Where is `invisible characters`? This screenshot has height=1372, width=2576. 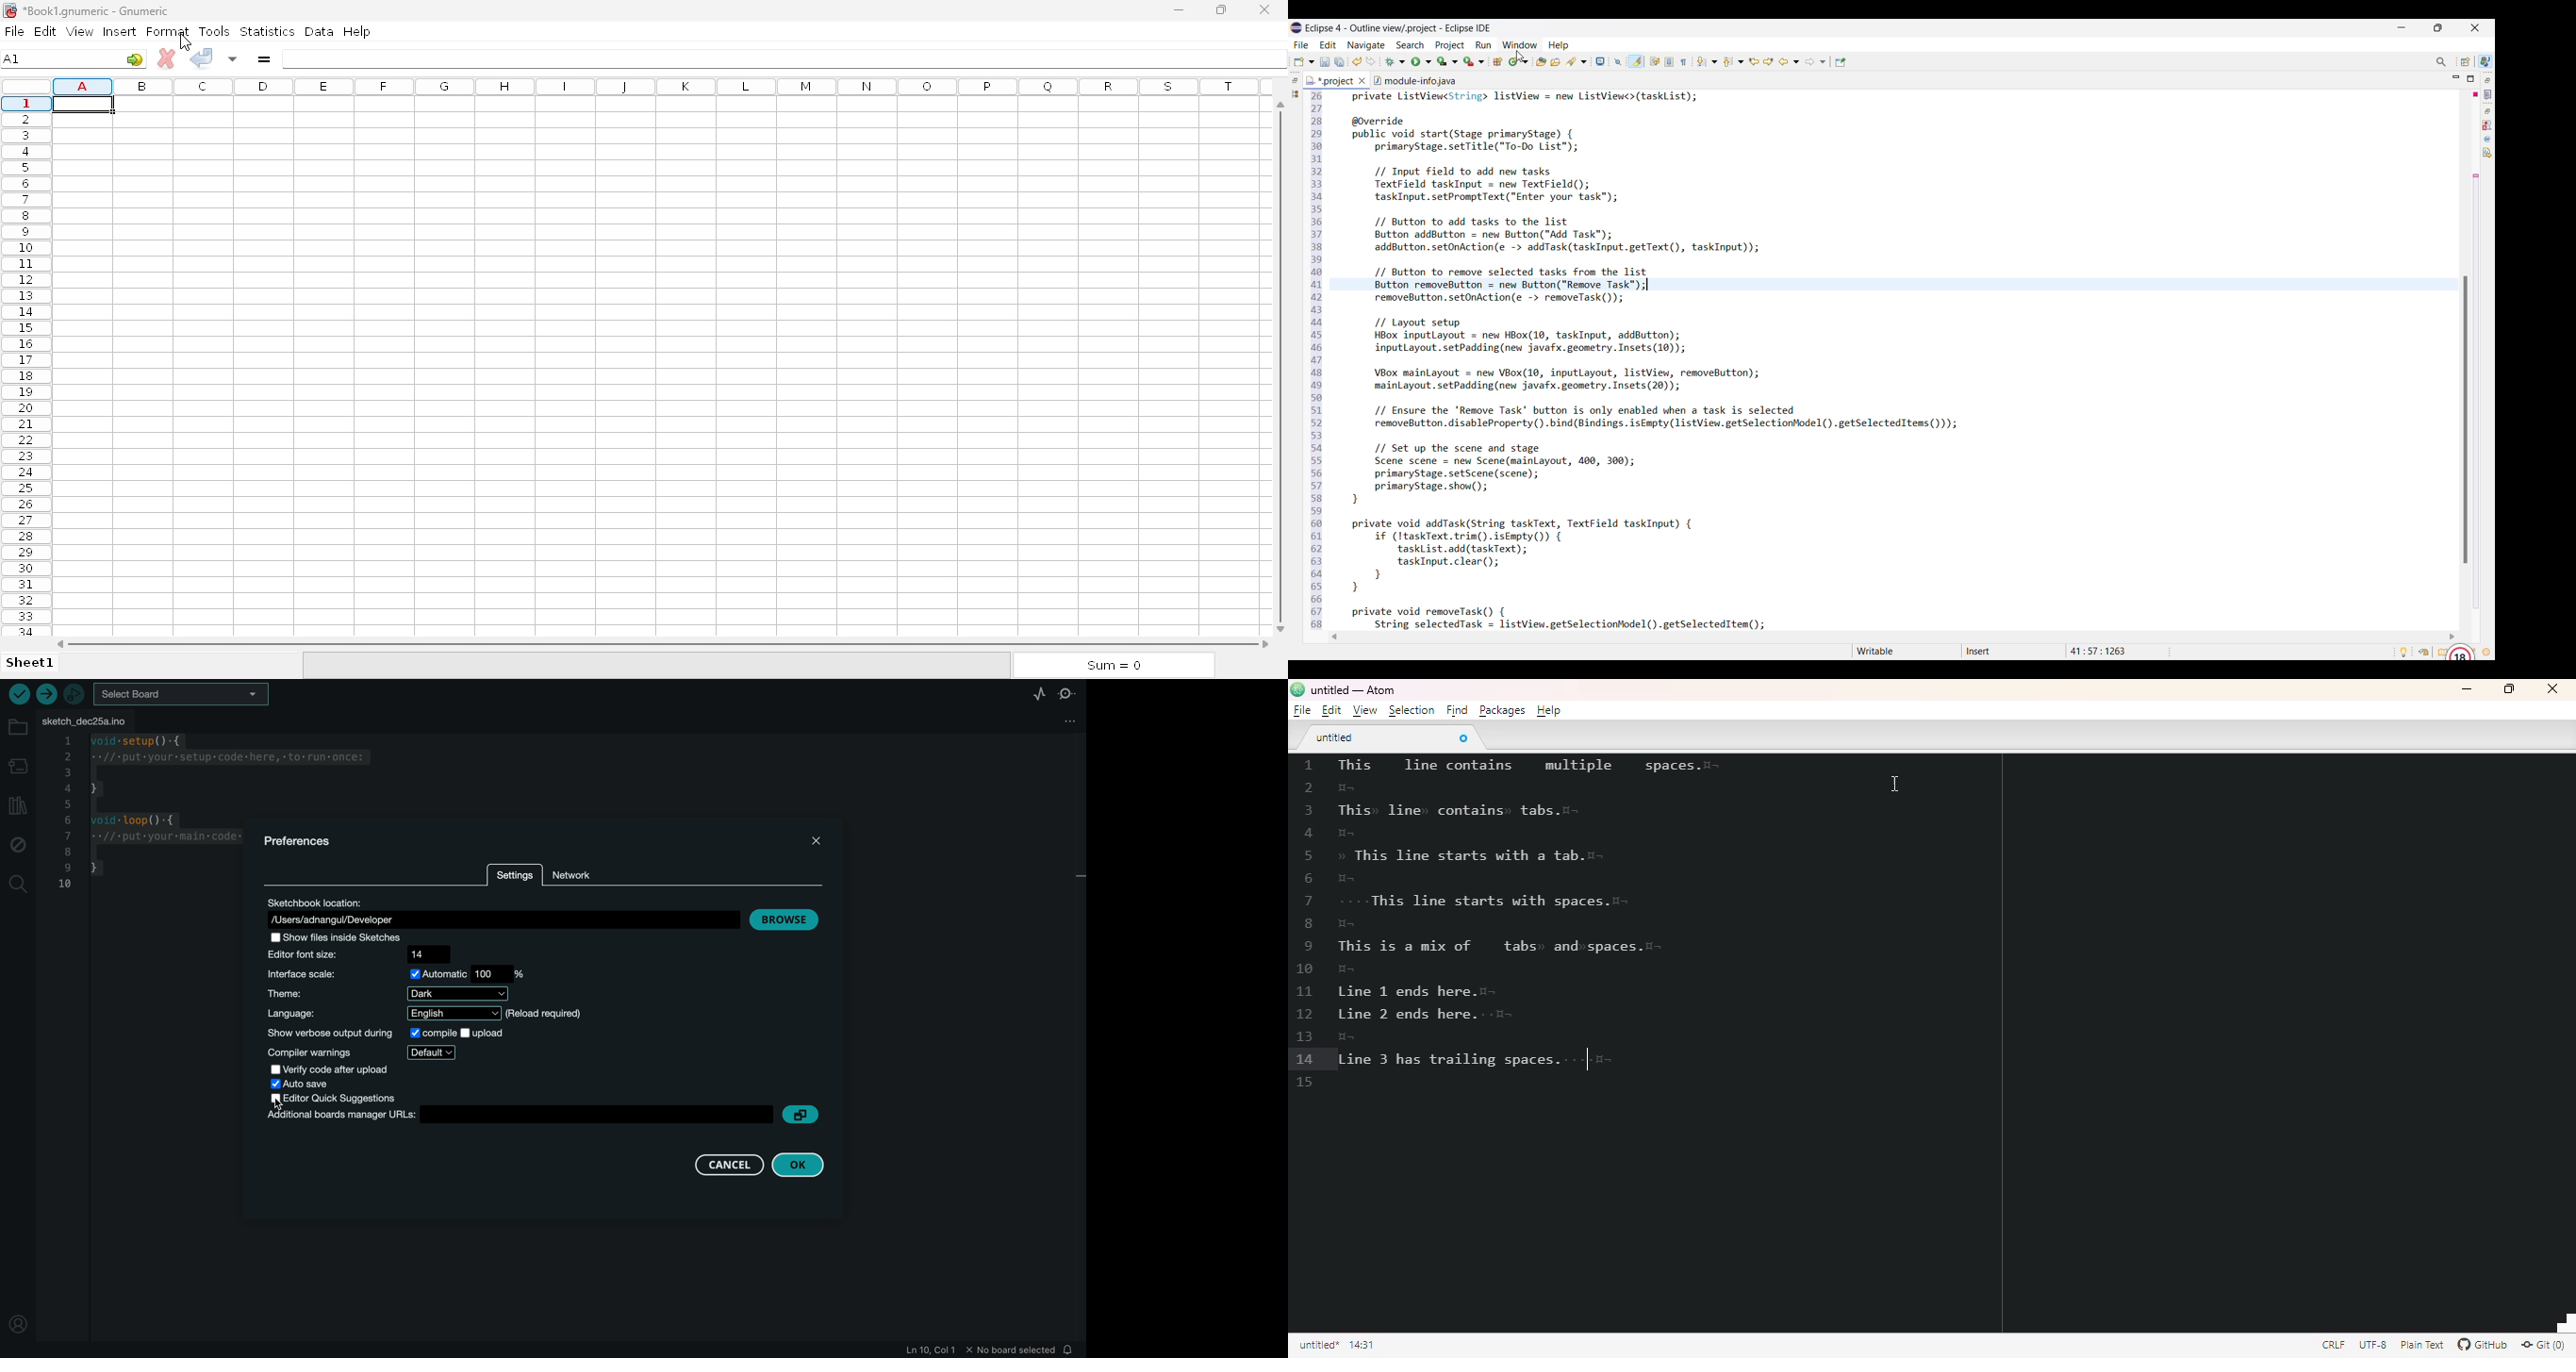 invisible characters is located at coordinates (1489, 991).